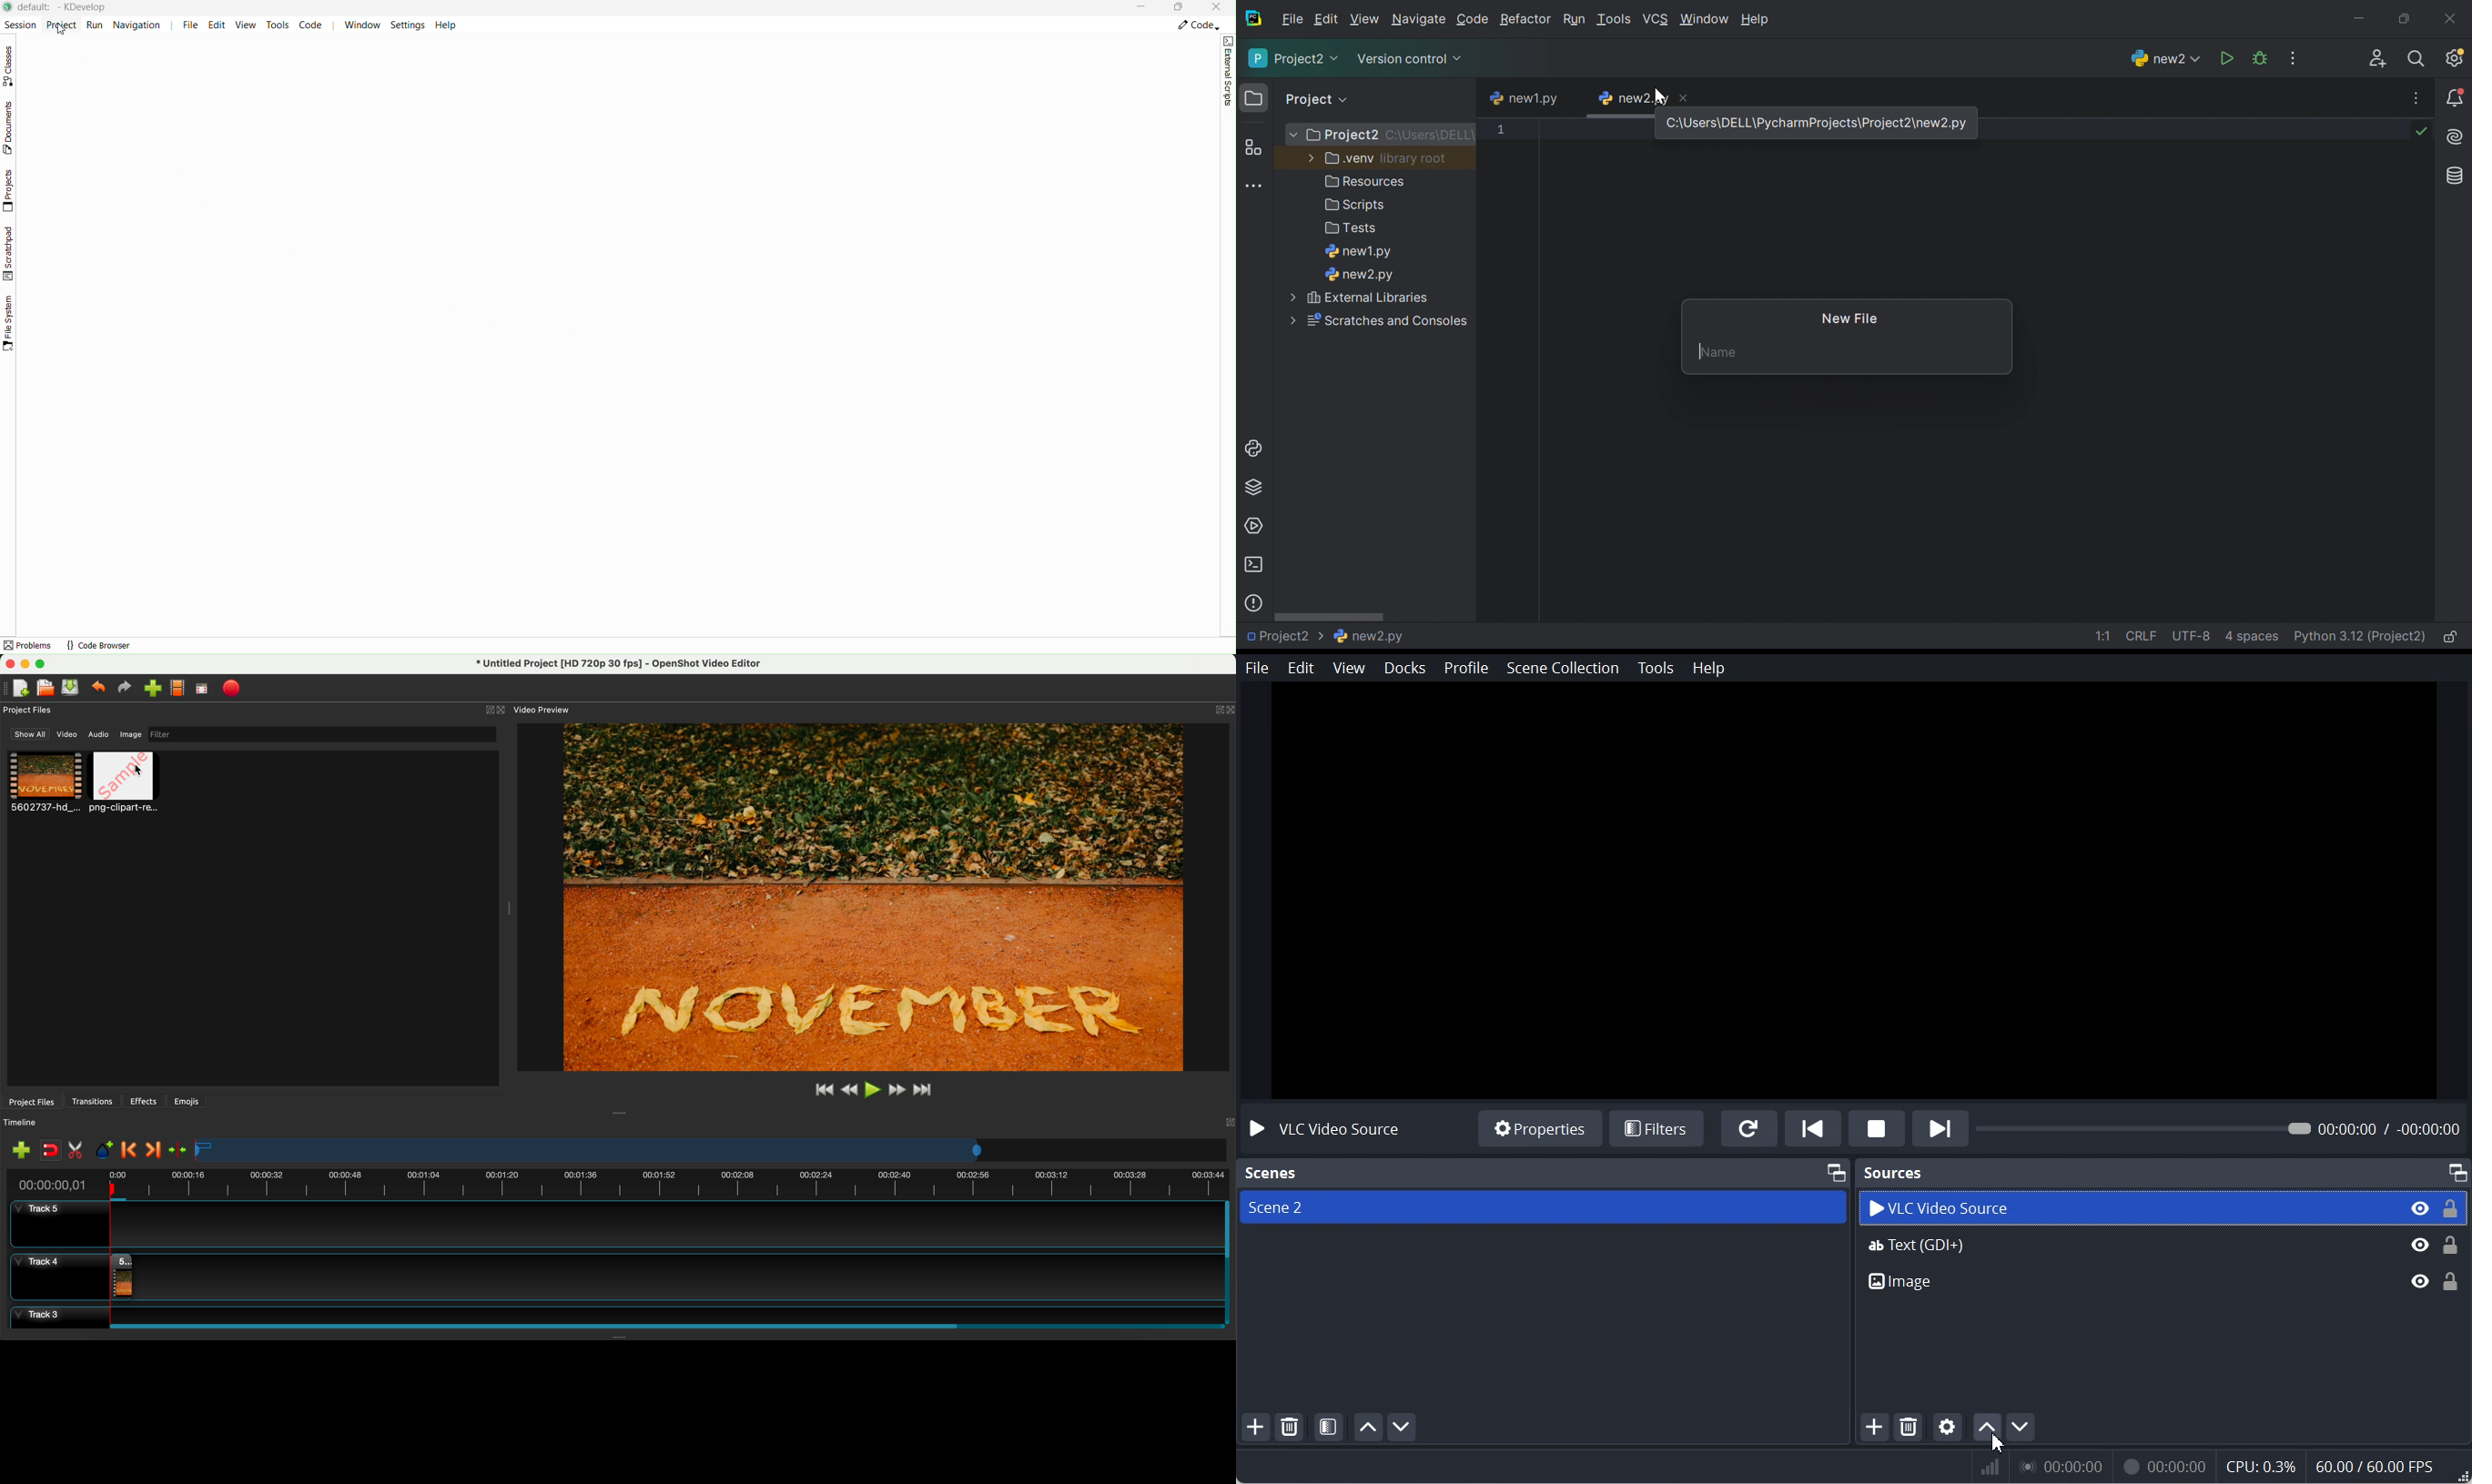  Describe the element at coordinates (1252, 147) in the screenshot. I see `Structure` at that location.